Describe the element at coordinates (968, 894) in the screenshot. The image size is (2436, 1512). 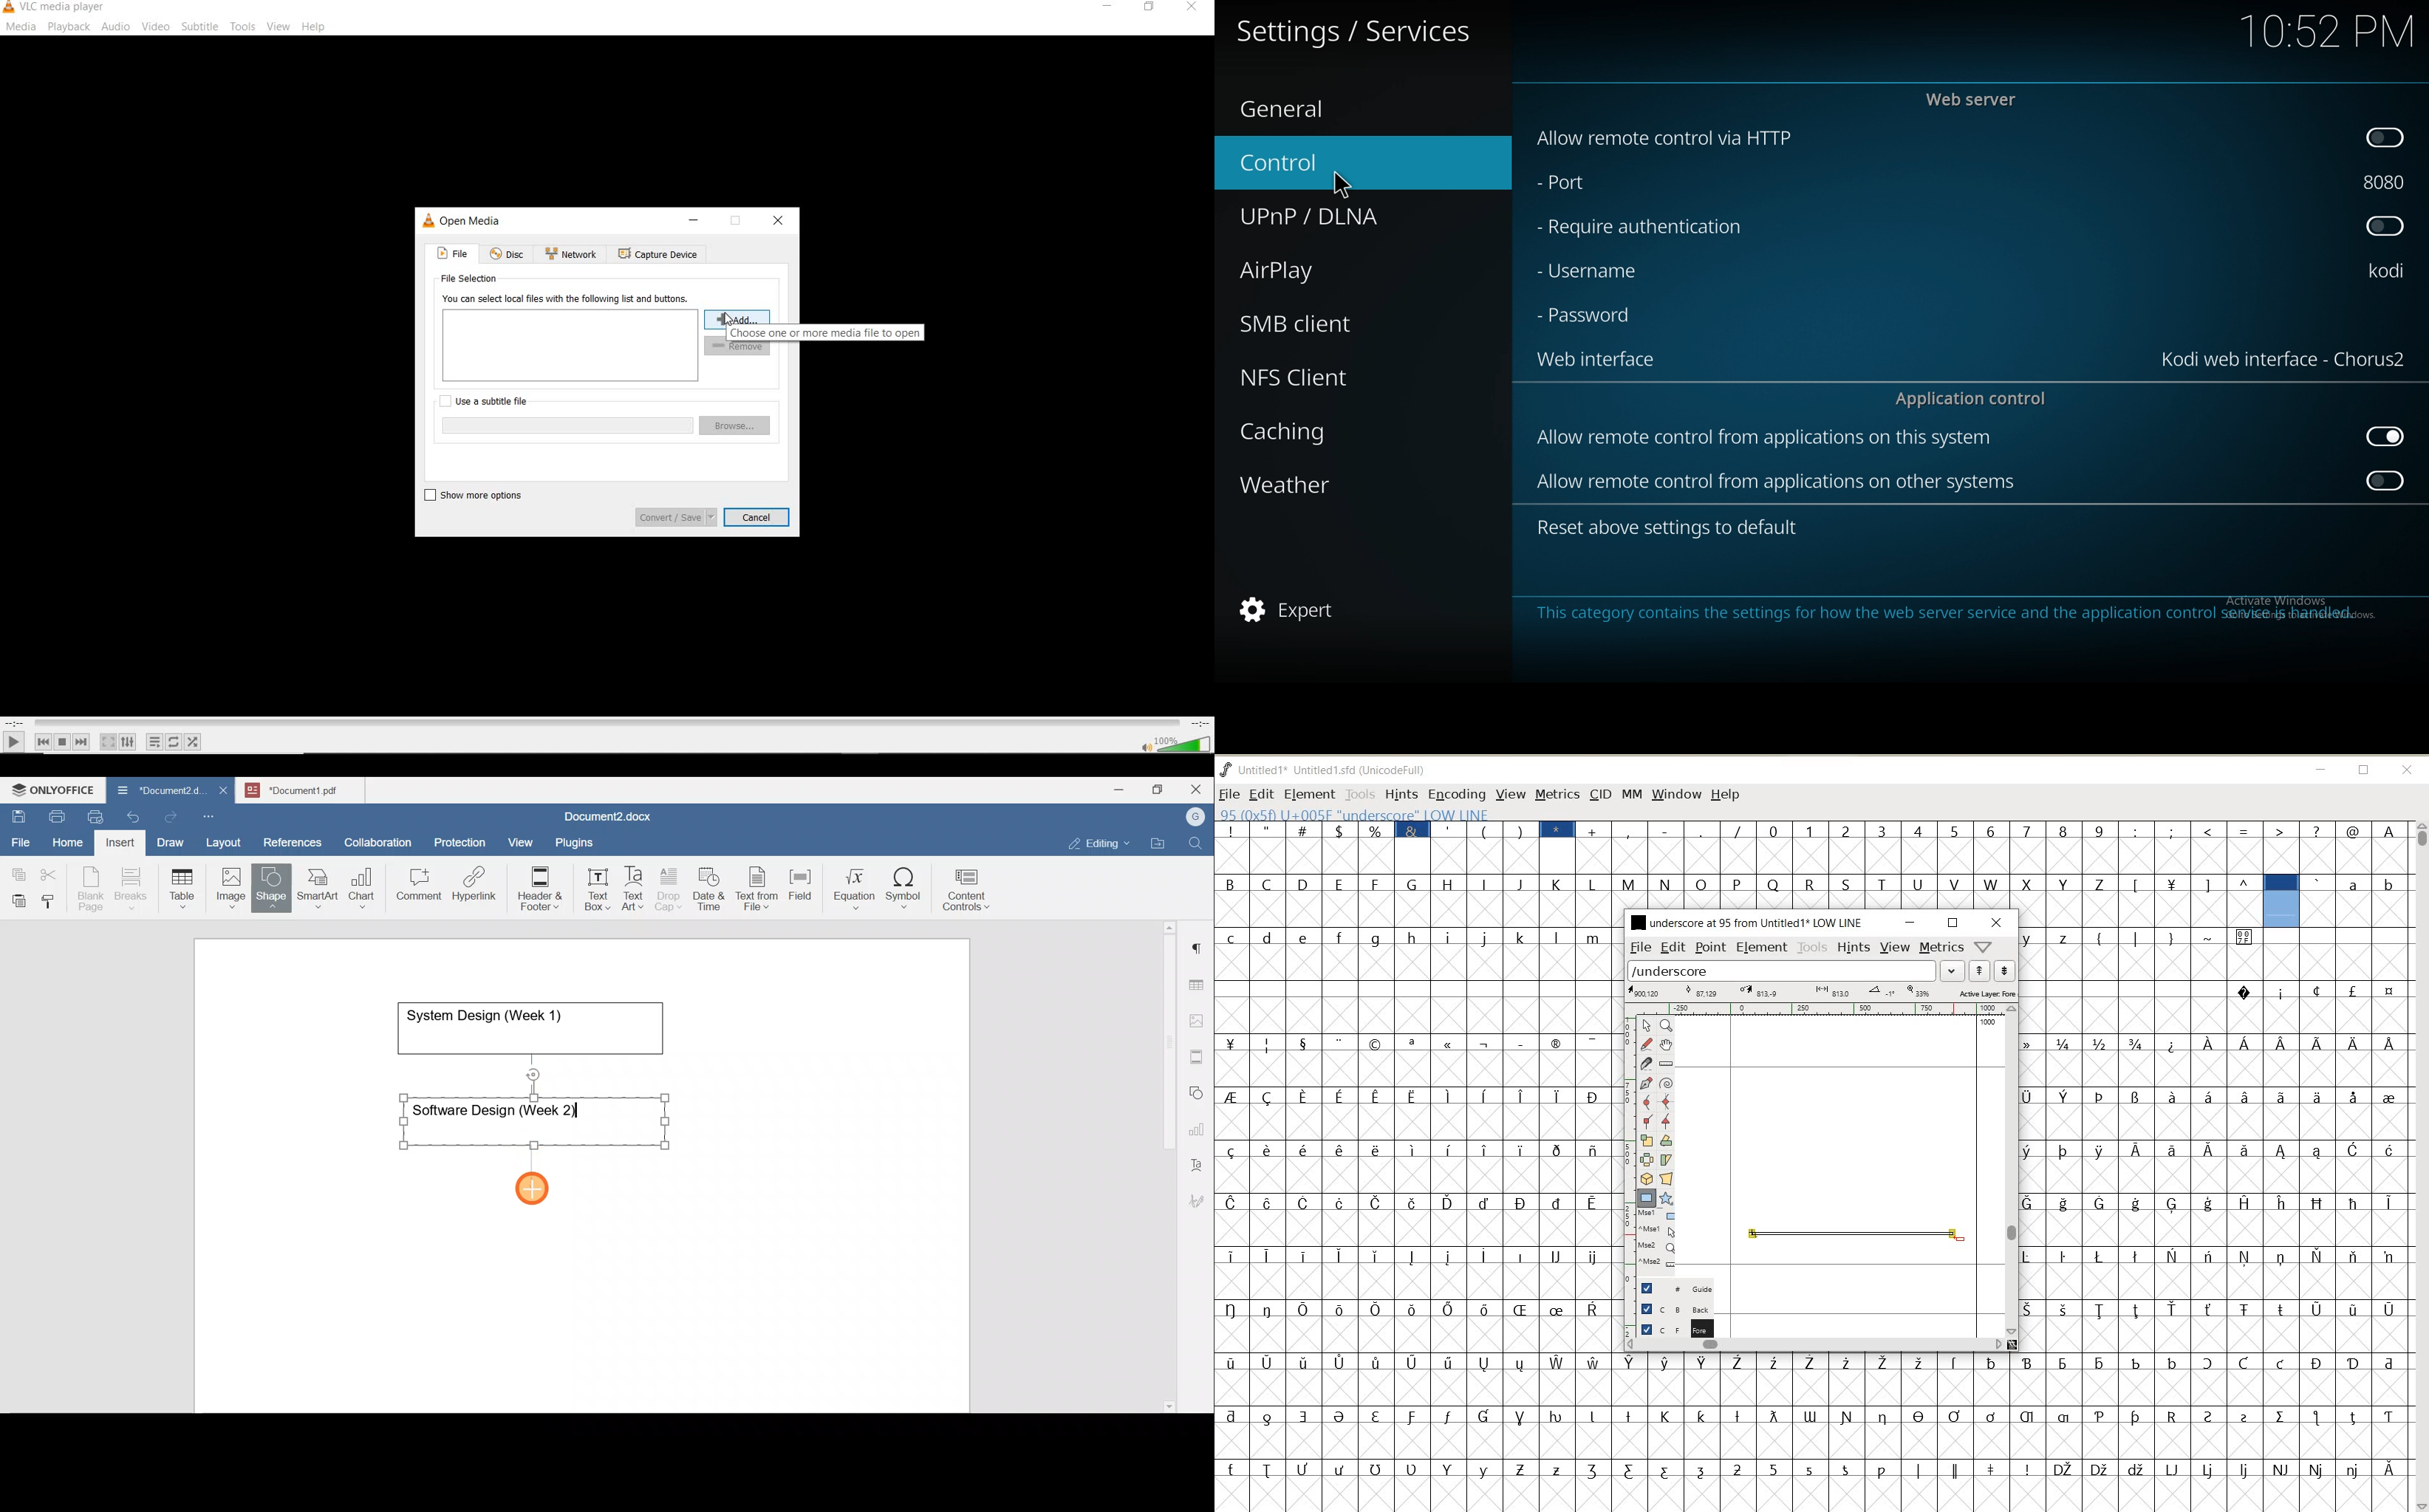
I see `Content controls` at that location.